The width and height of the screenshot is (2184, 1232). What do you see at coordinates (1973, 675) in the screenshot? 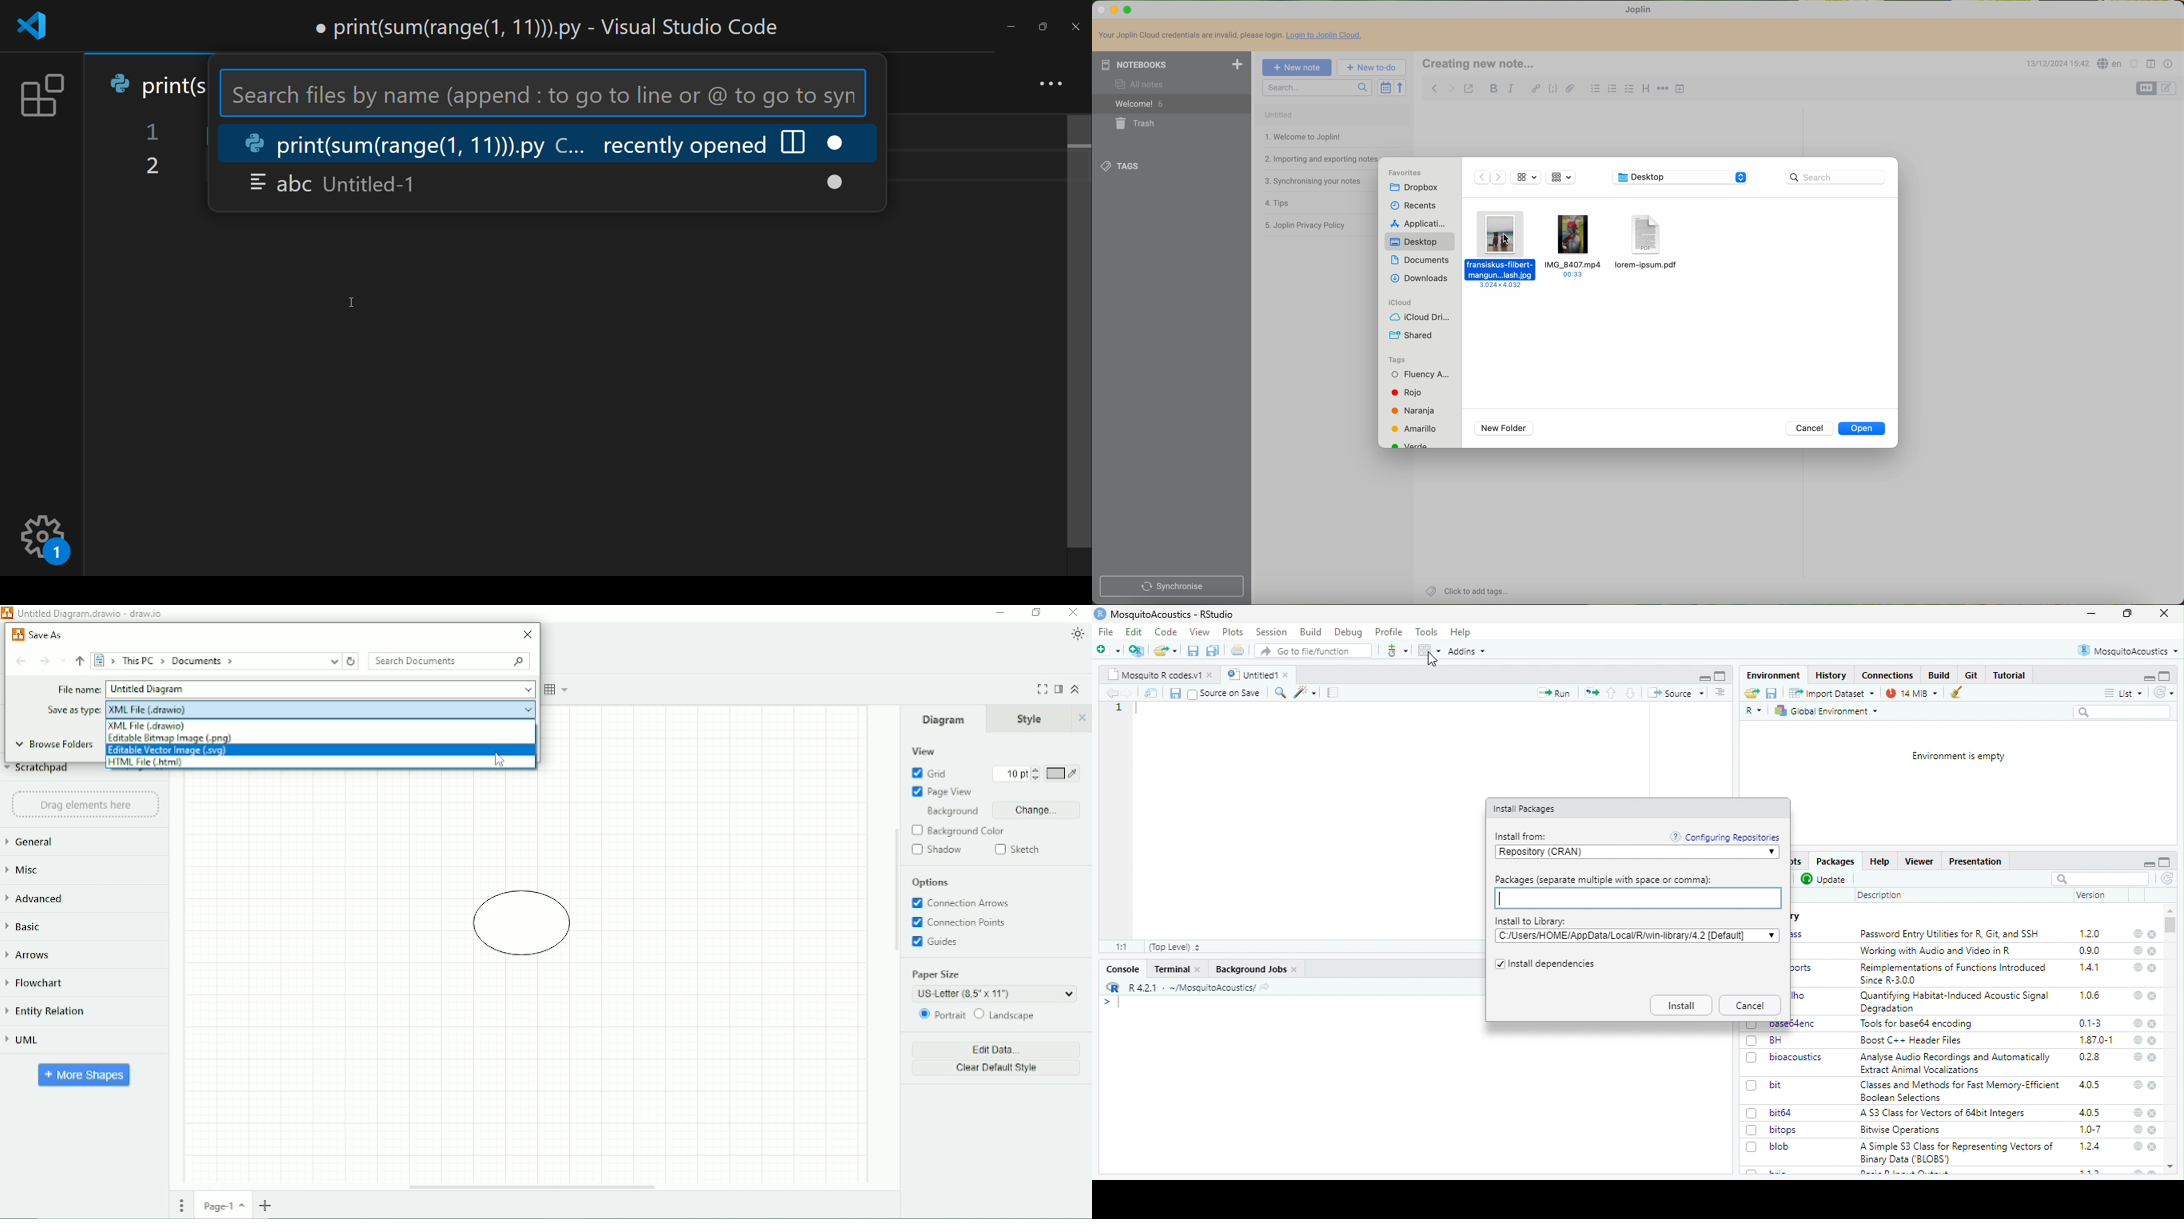
I see `Git` at bounding box center [1973, 675].